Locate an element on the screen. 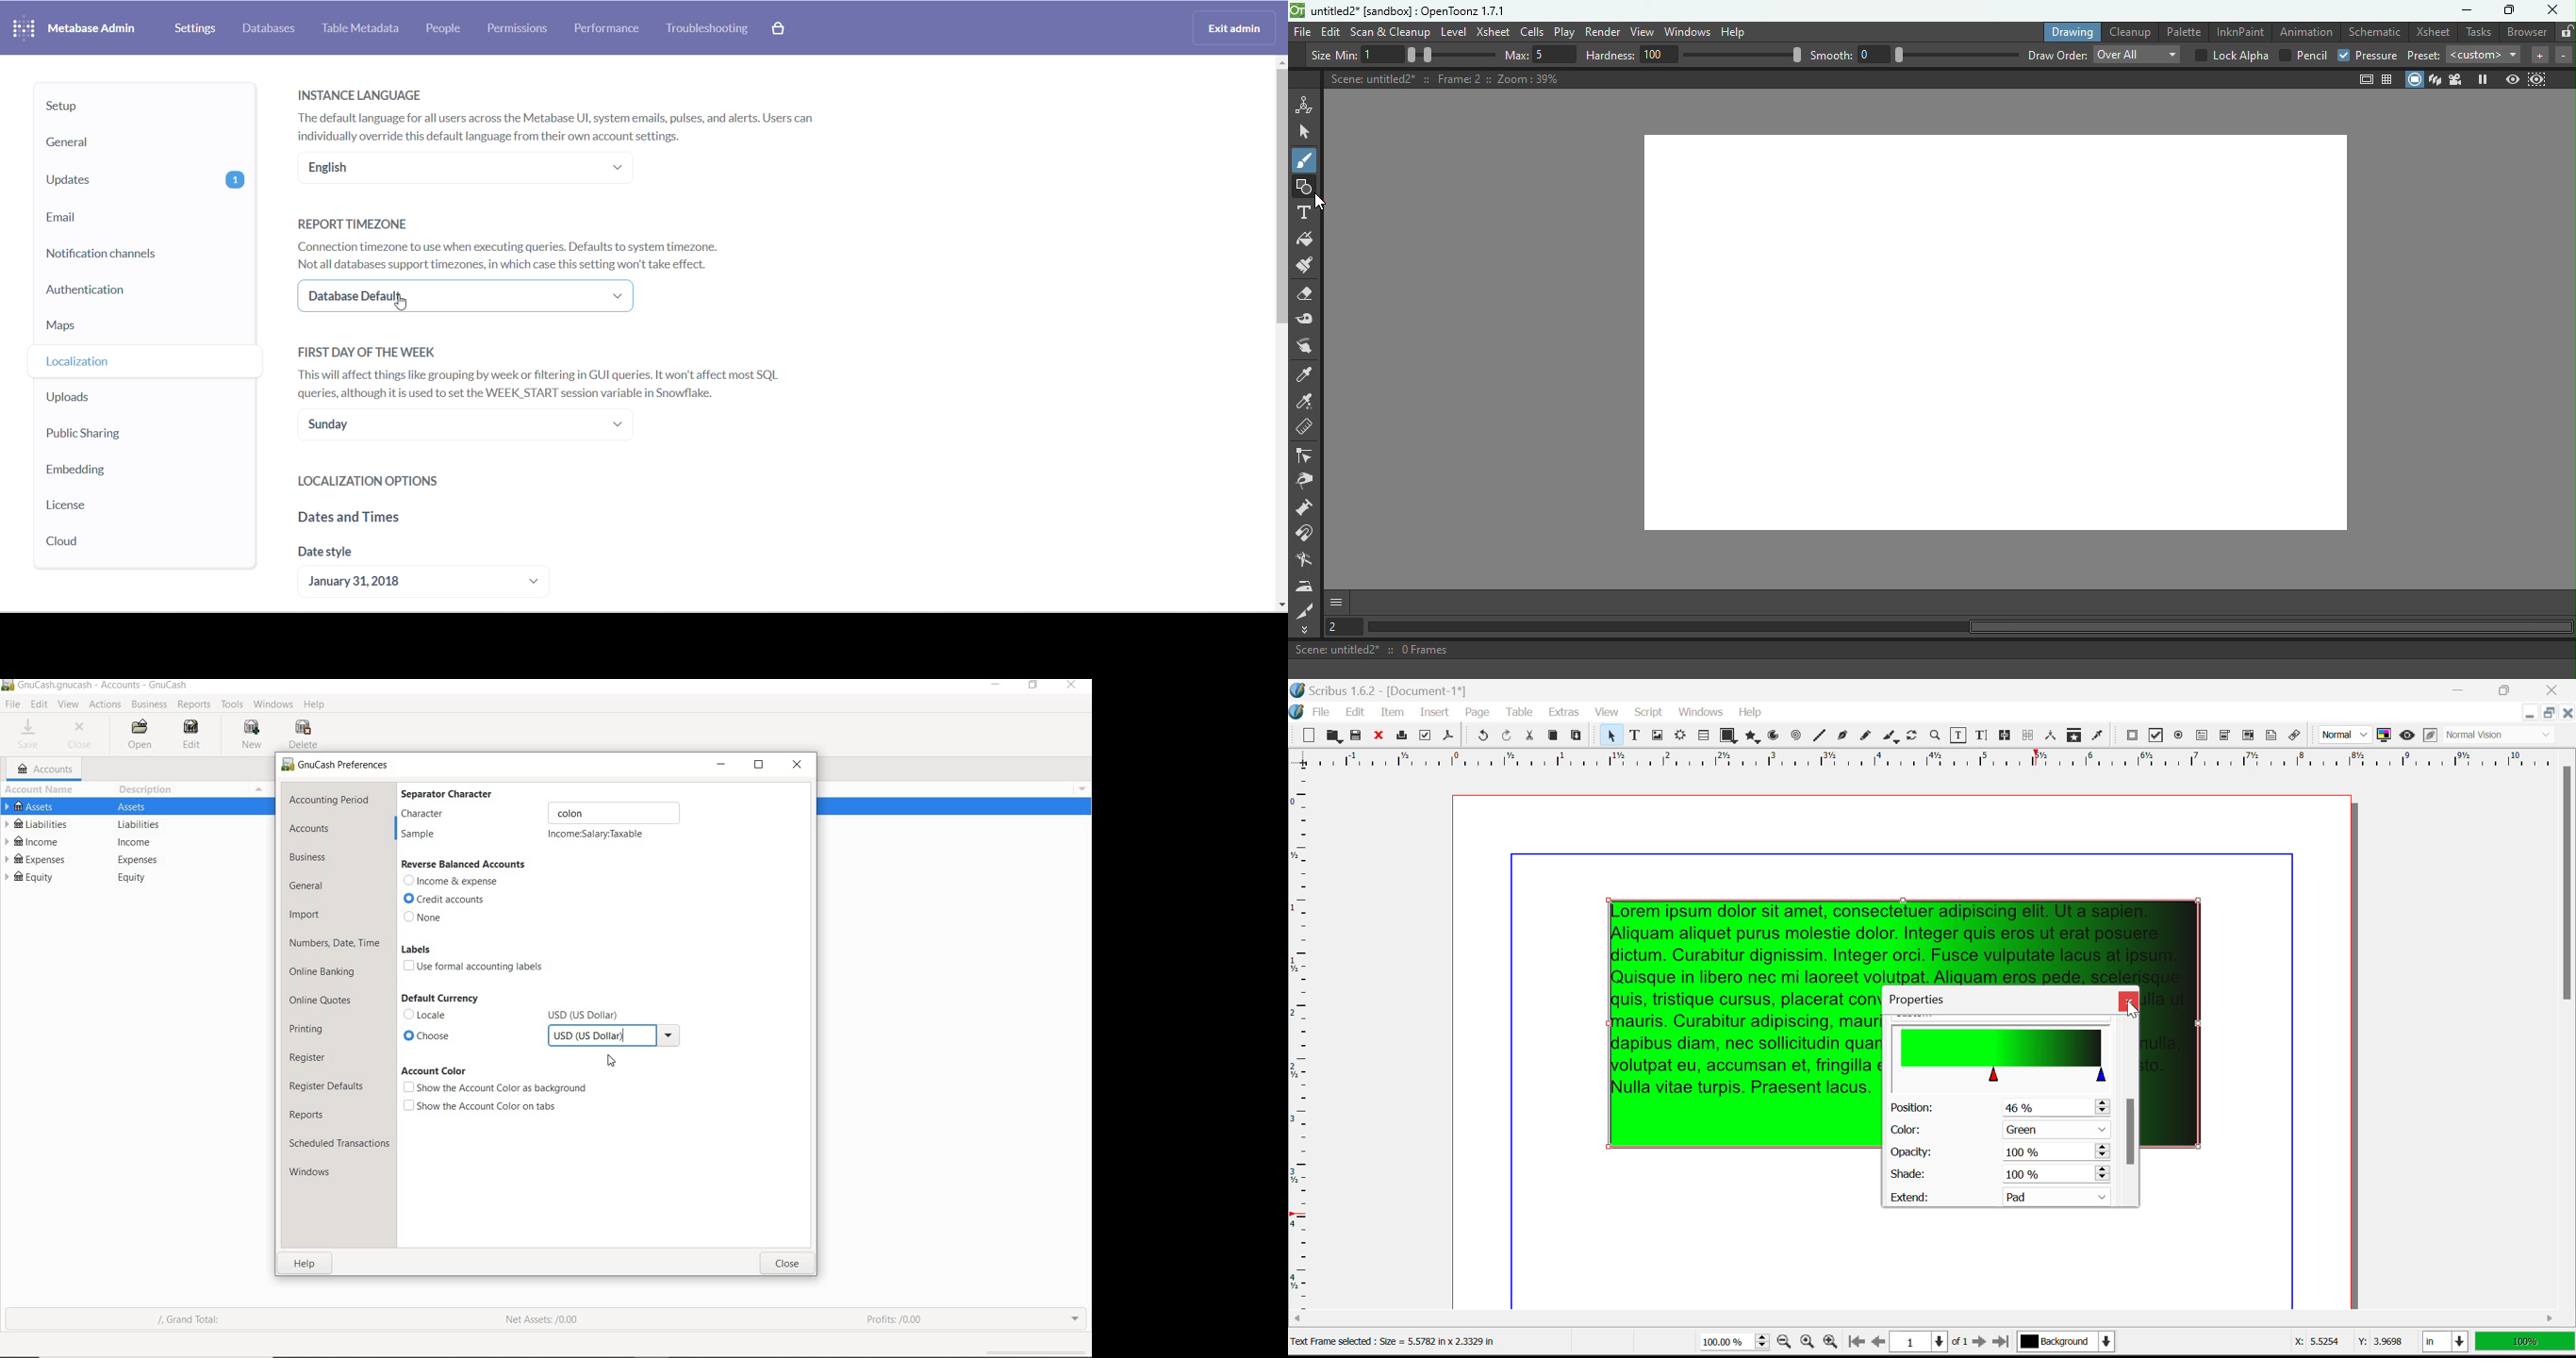 This screenshot has width=2576, height=1372. PDF List Box is located at coordinates (2249, 735).